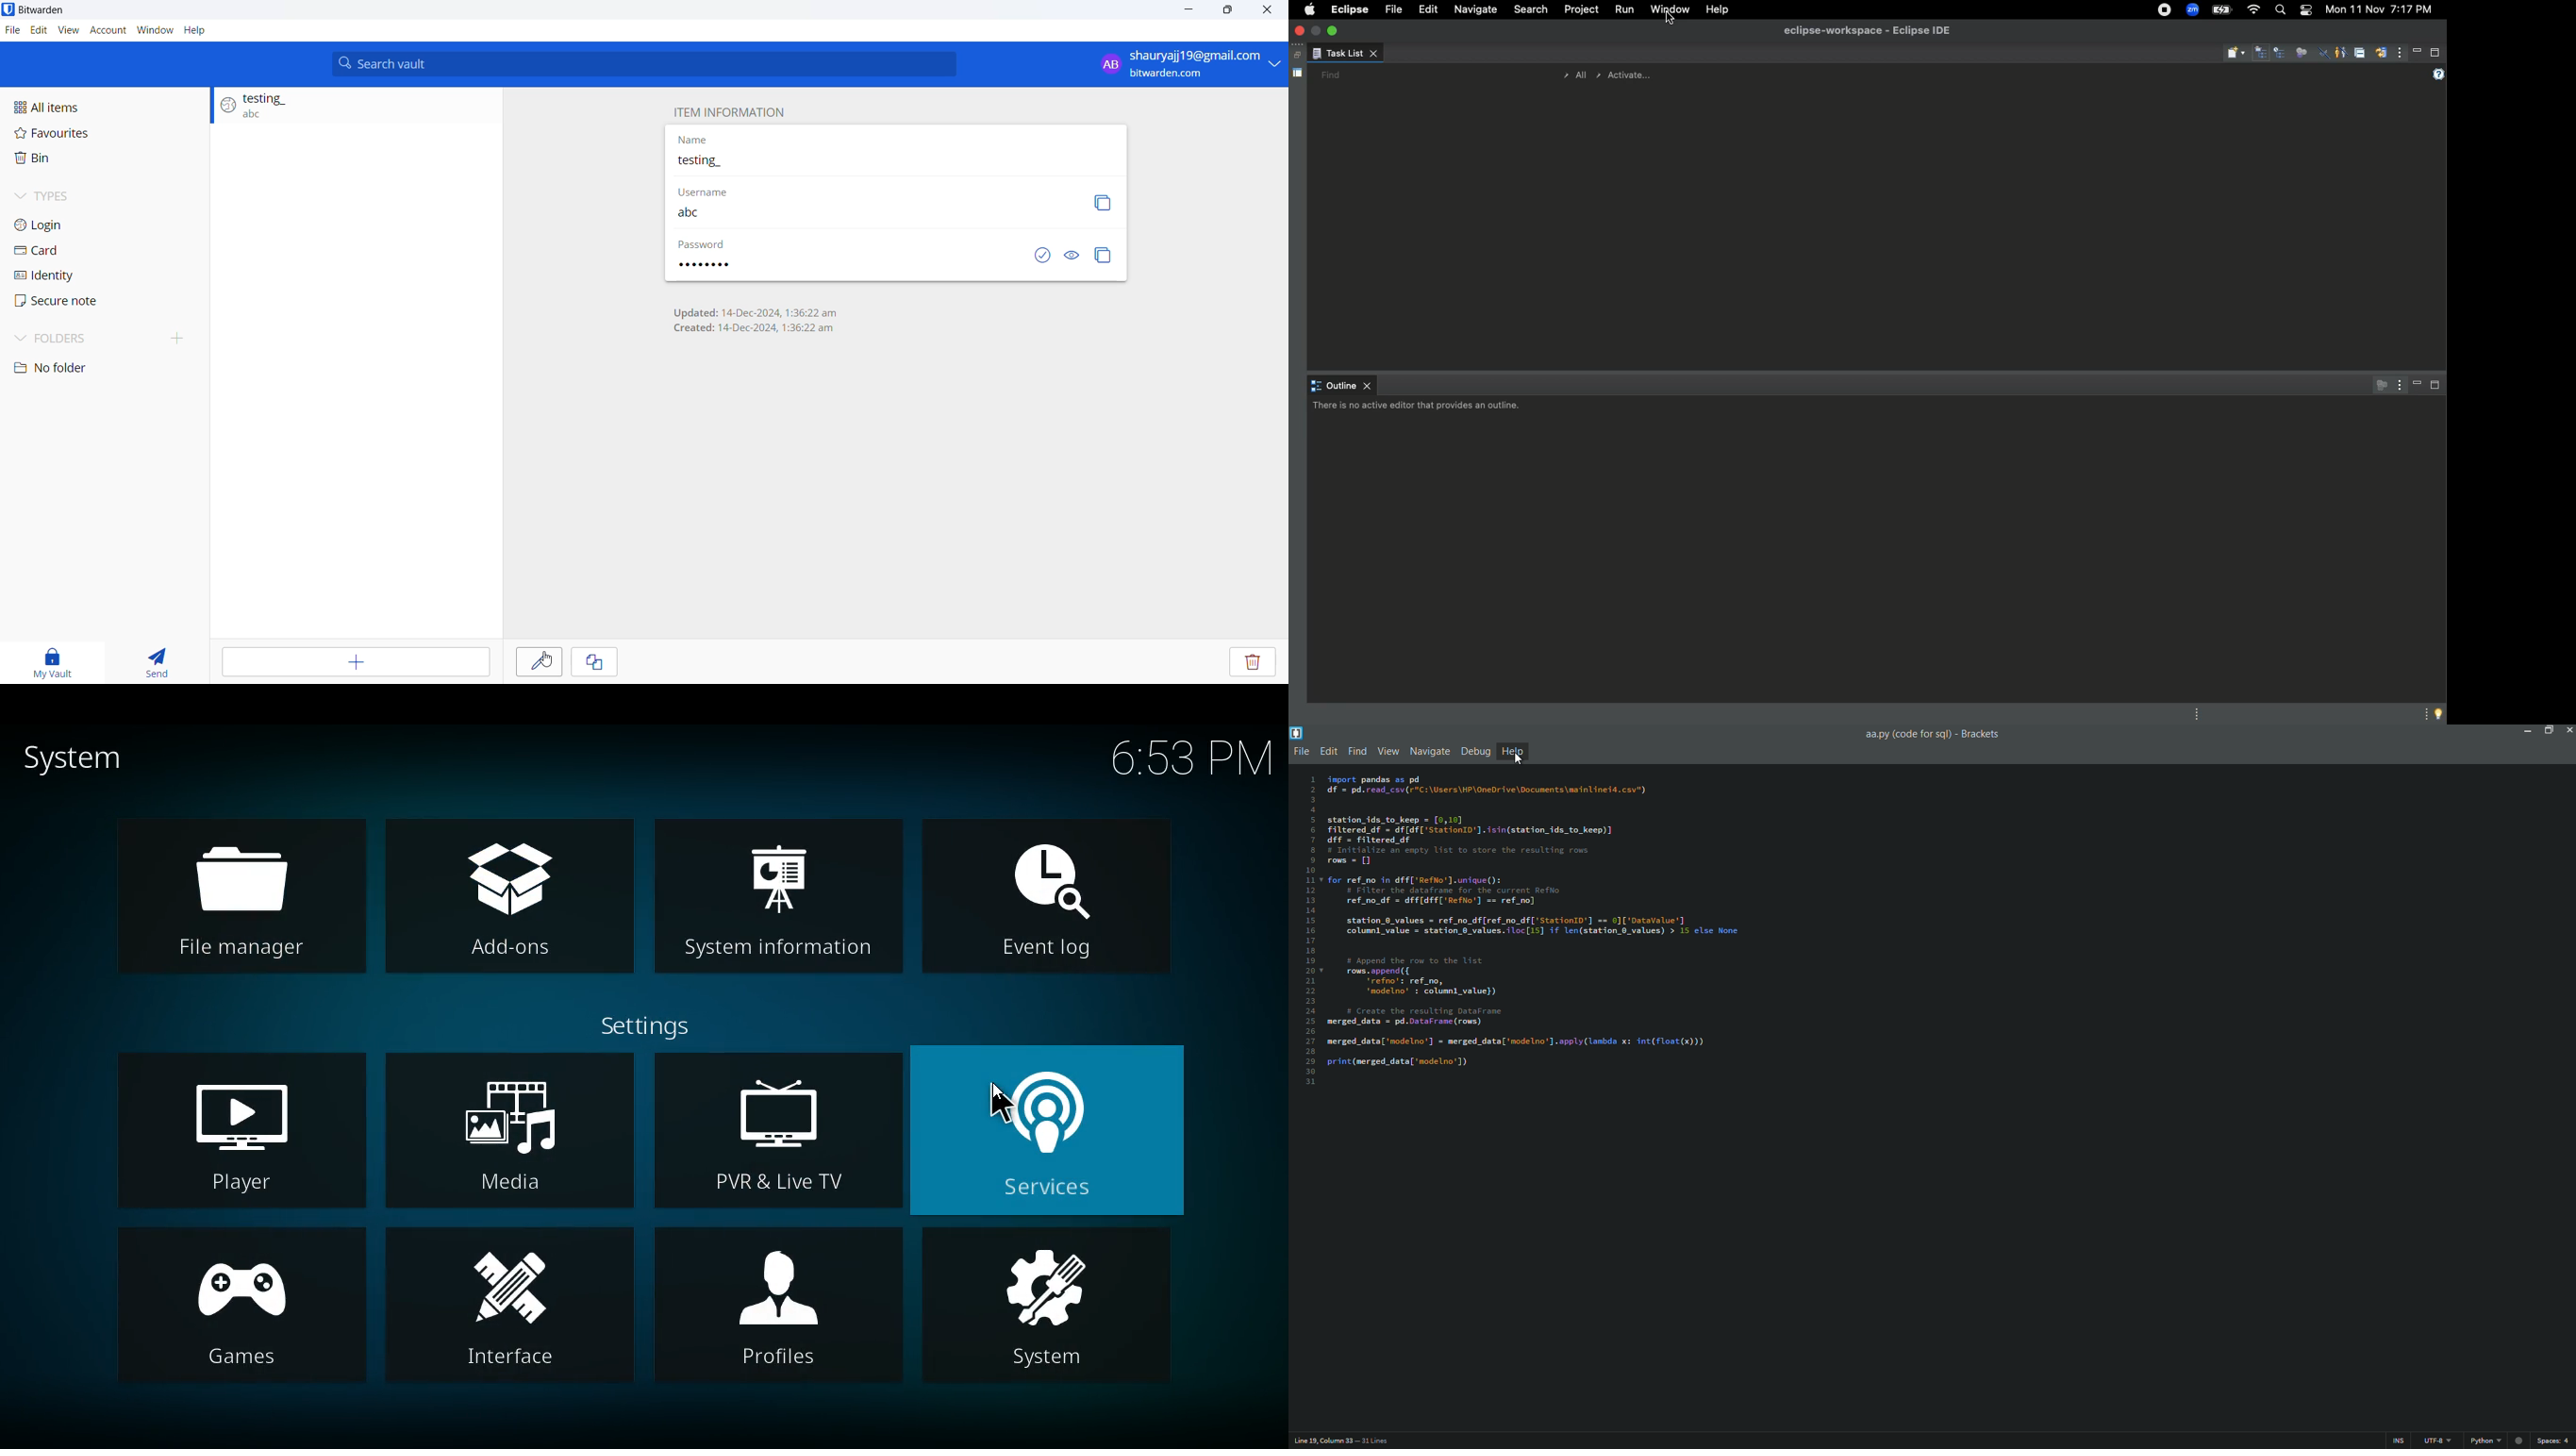 This screenshot has width=2576, height=1456. Describe the element at coordinates (2527, 731) in the screenshot. I see `minimize` at that location.